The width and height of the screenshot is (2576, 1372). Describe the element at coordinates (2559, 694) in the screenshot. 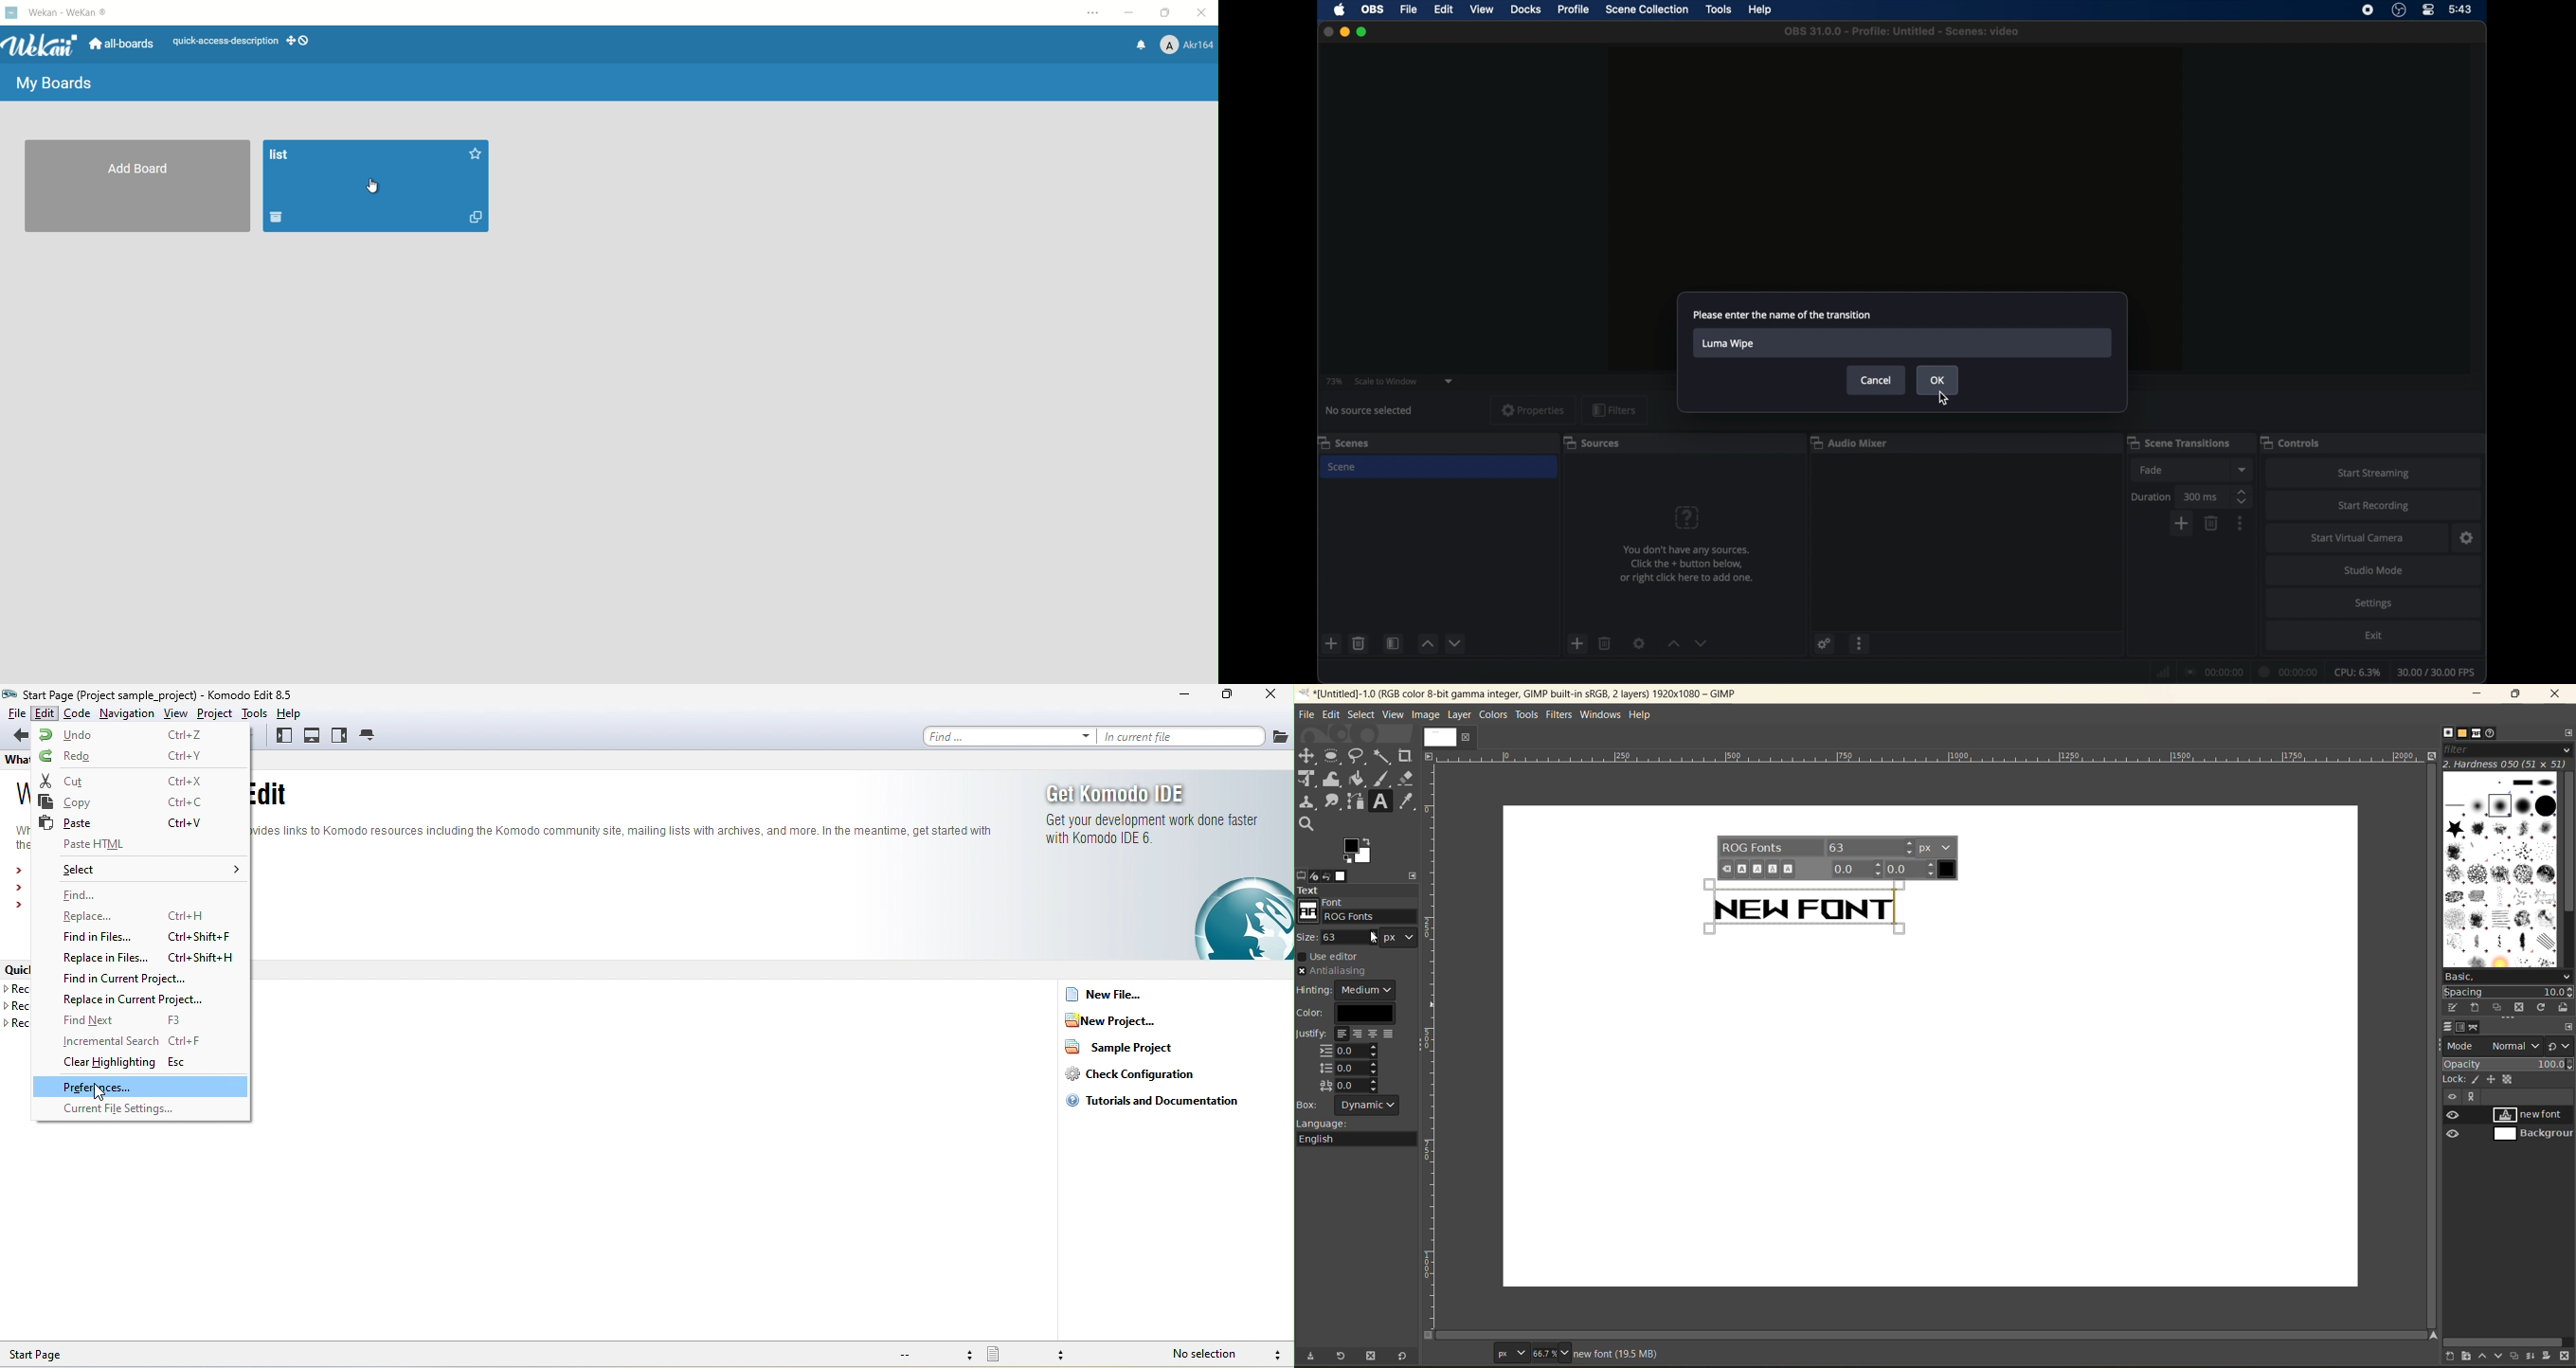

I see `close` at that location.